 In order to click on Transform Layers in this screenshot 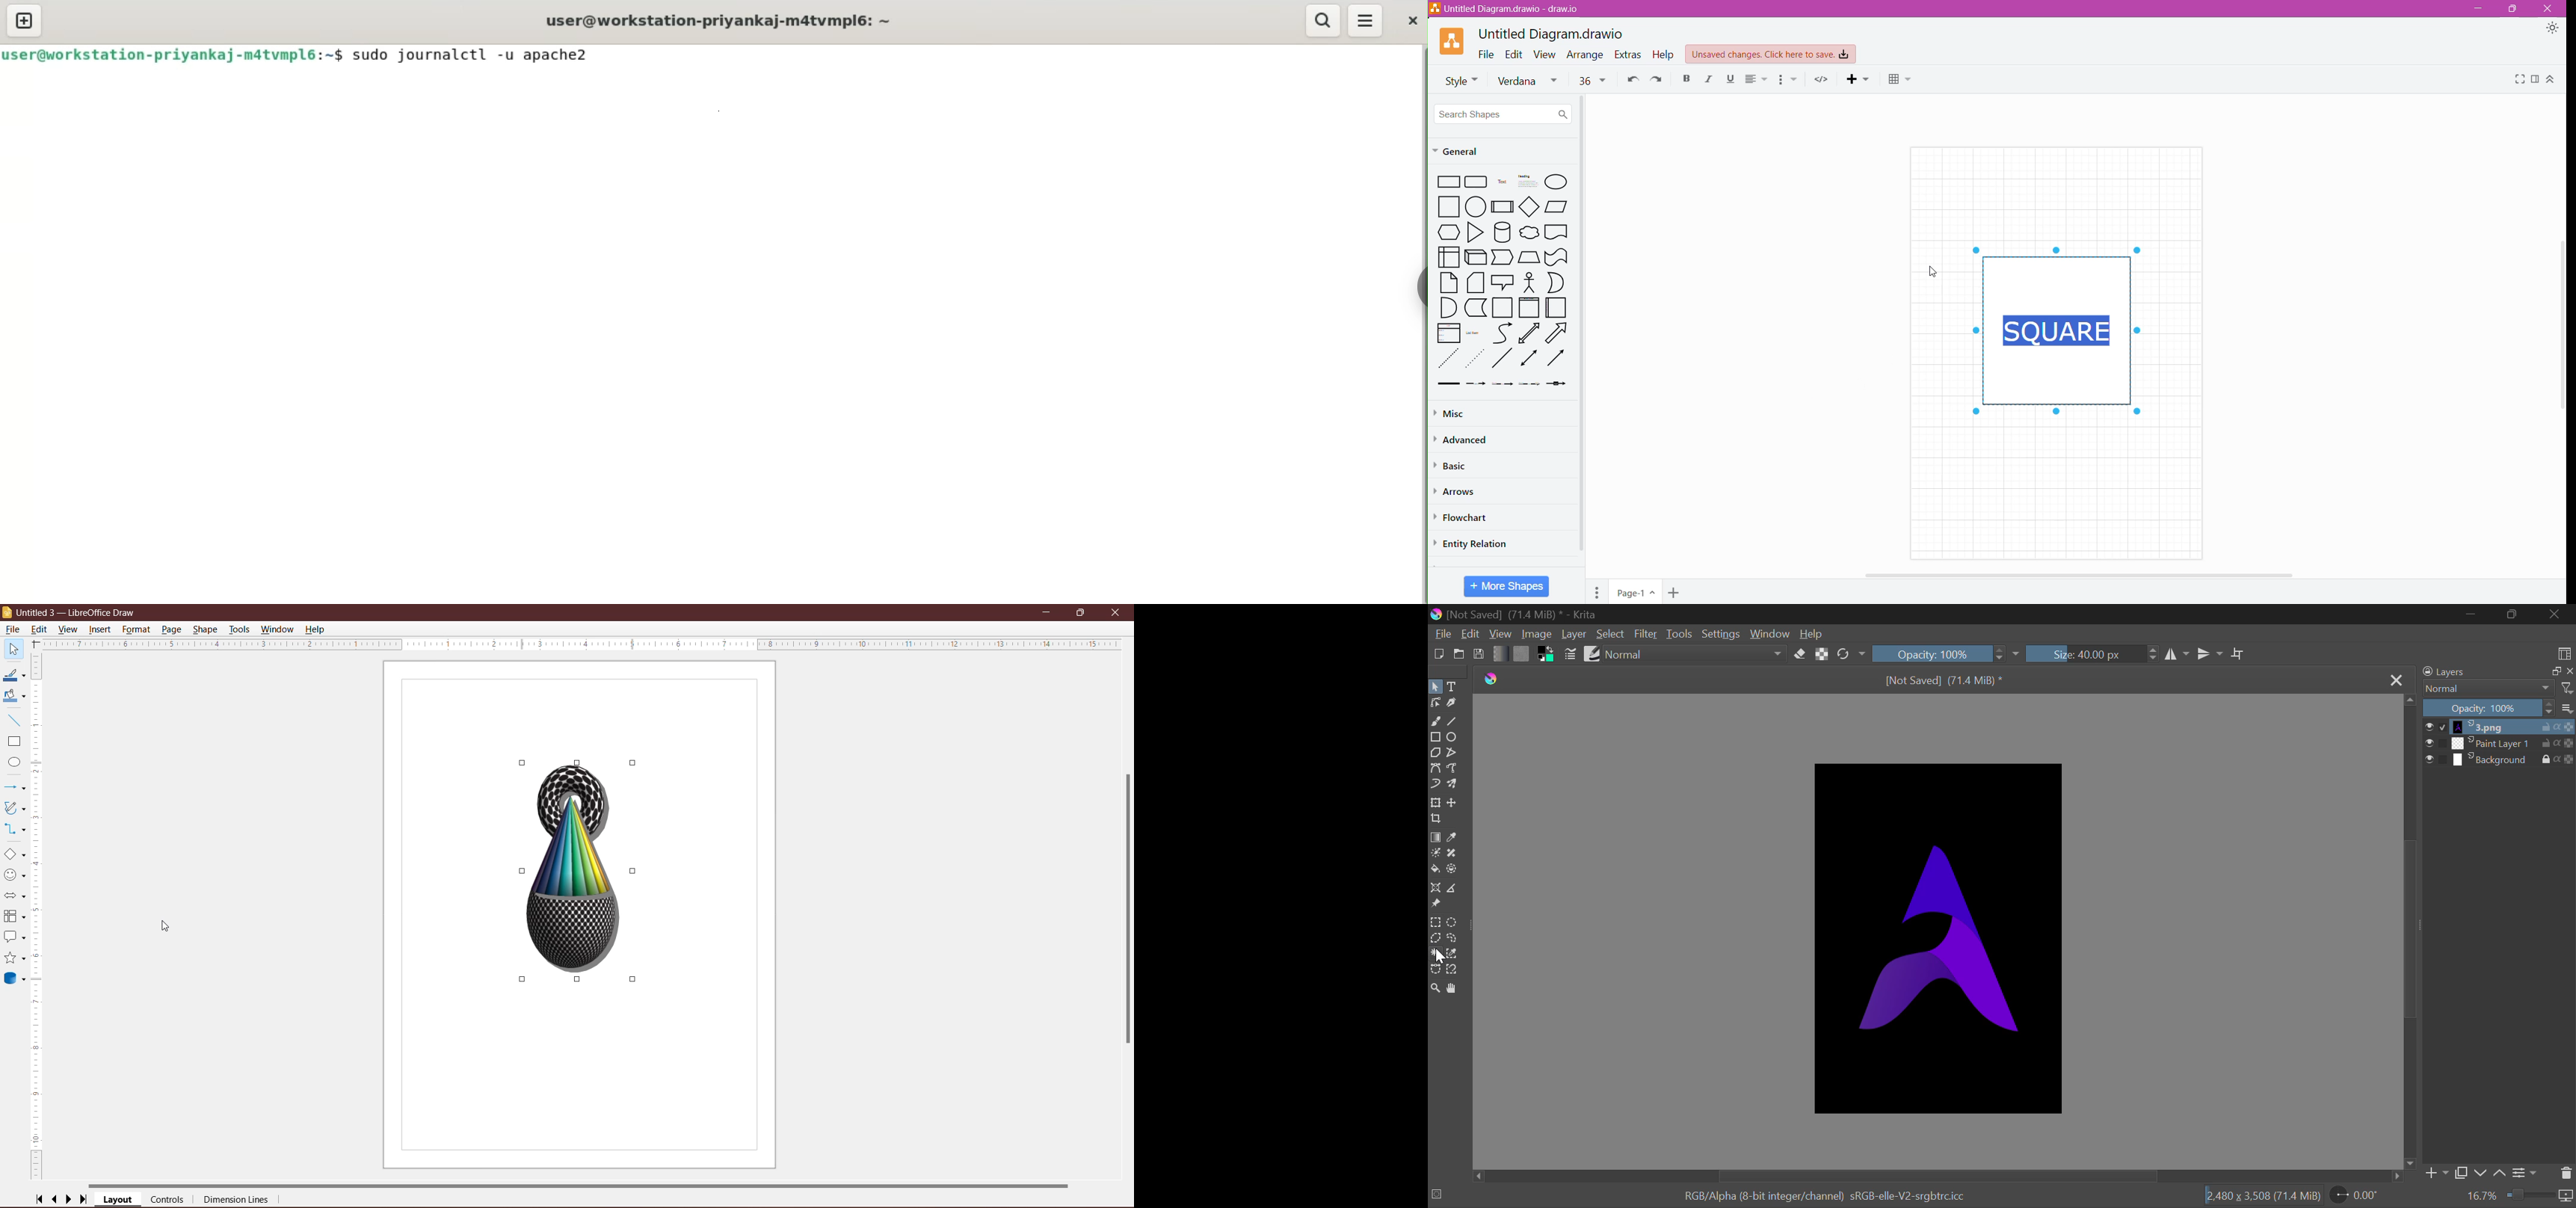, I will do `click(1436, 804)`.